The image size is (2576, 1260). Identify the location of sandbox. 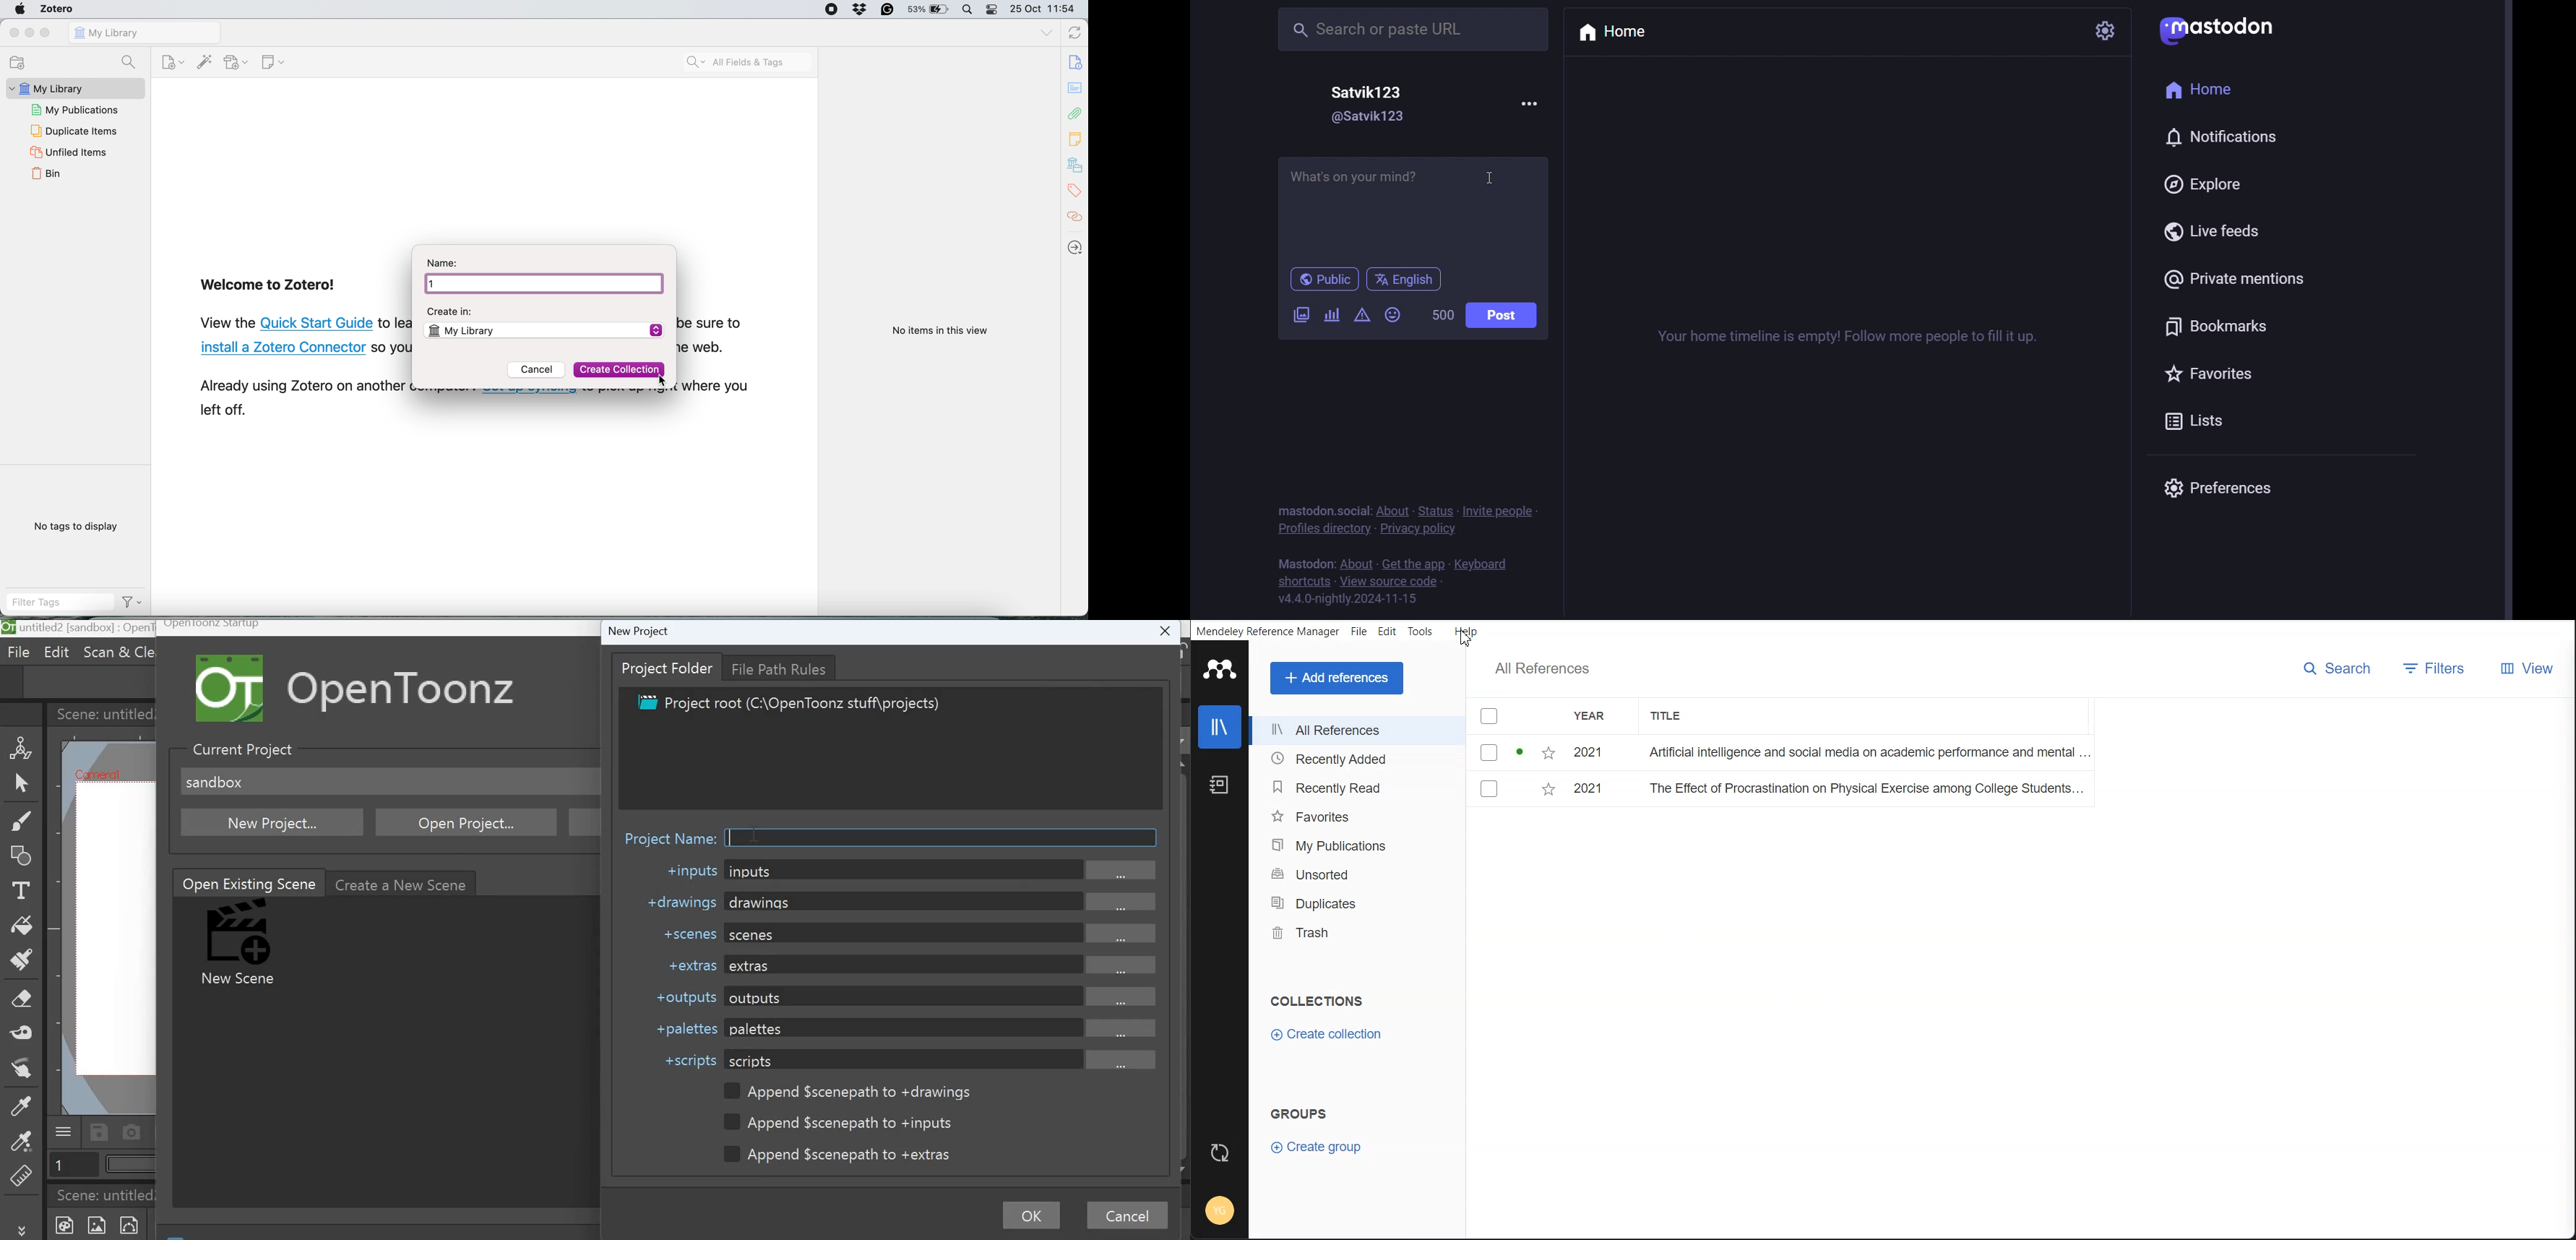
(215, 782).